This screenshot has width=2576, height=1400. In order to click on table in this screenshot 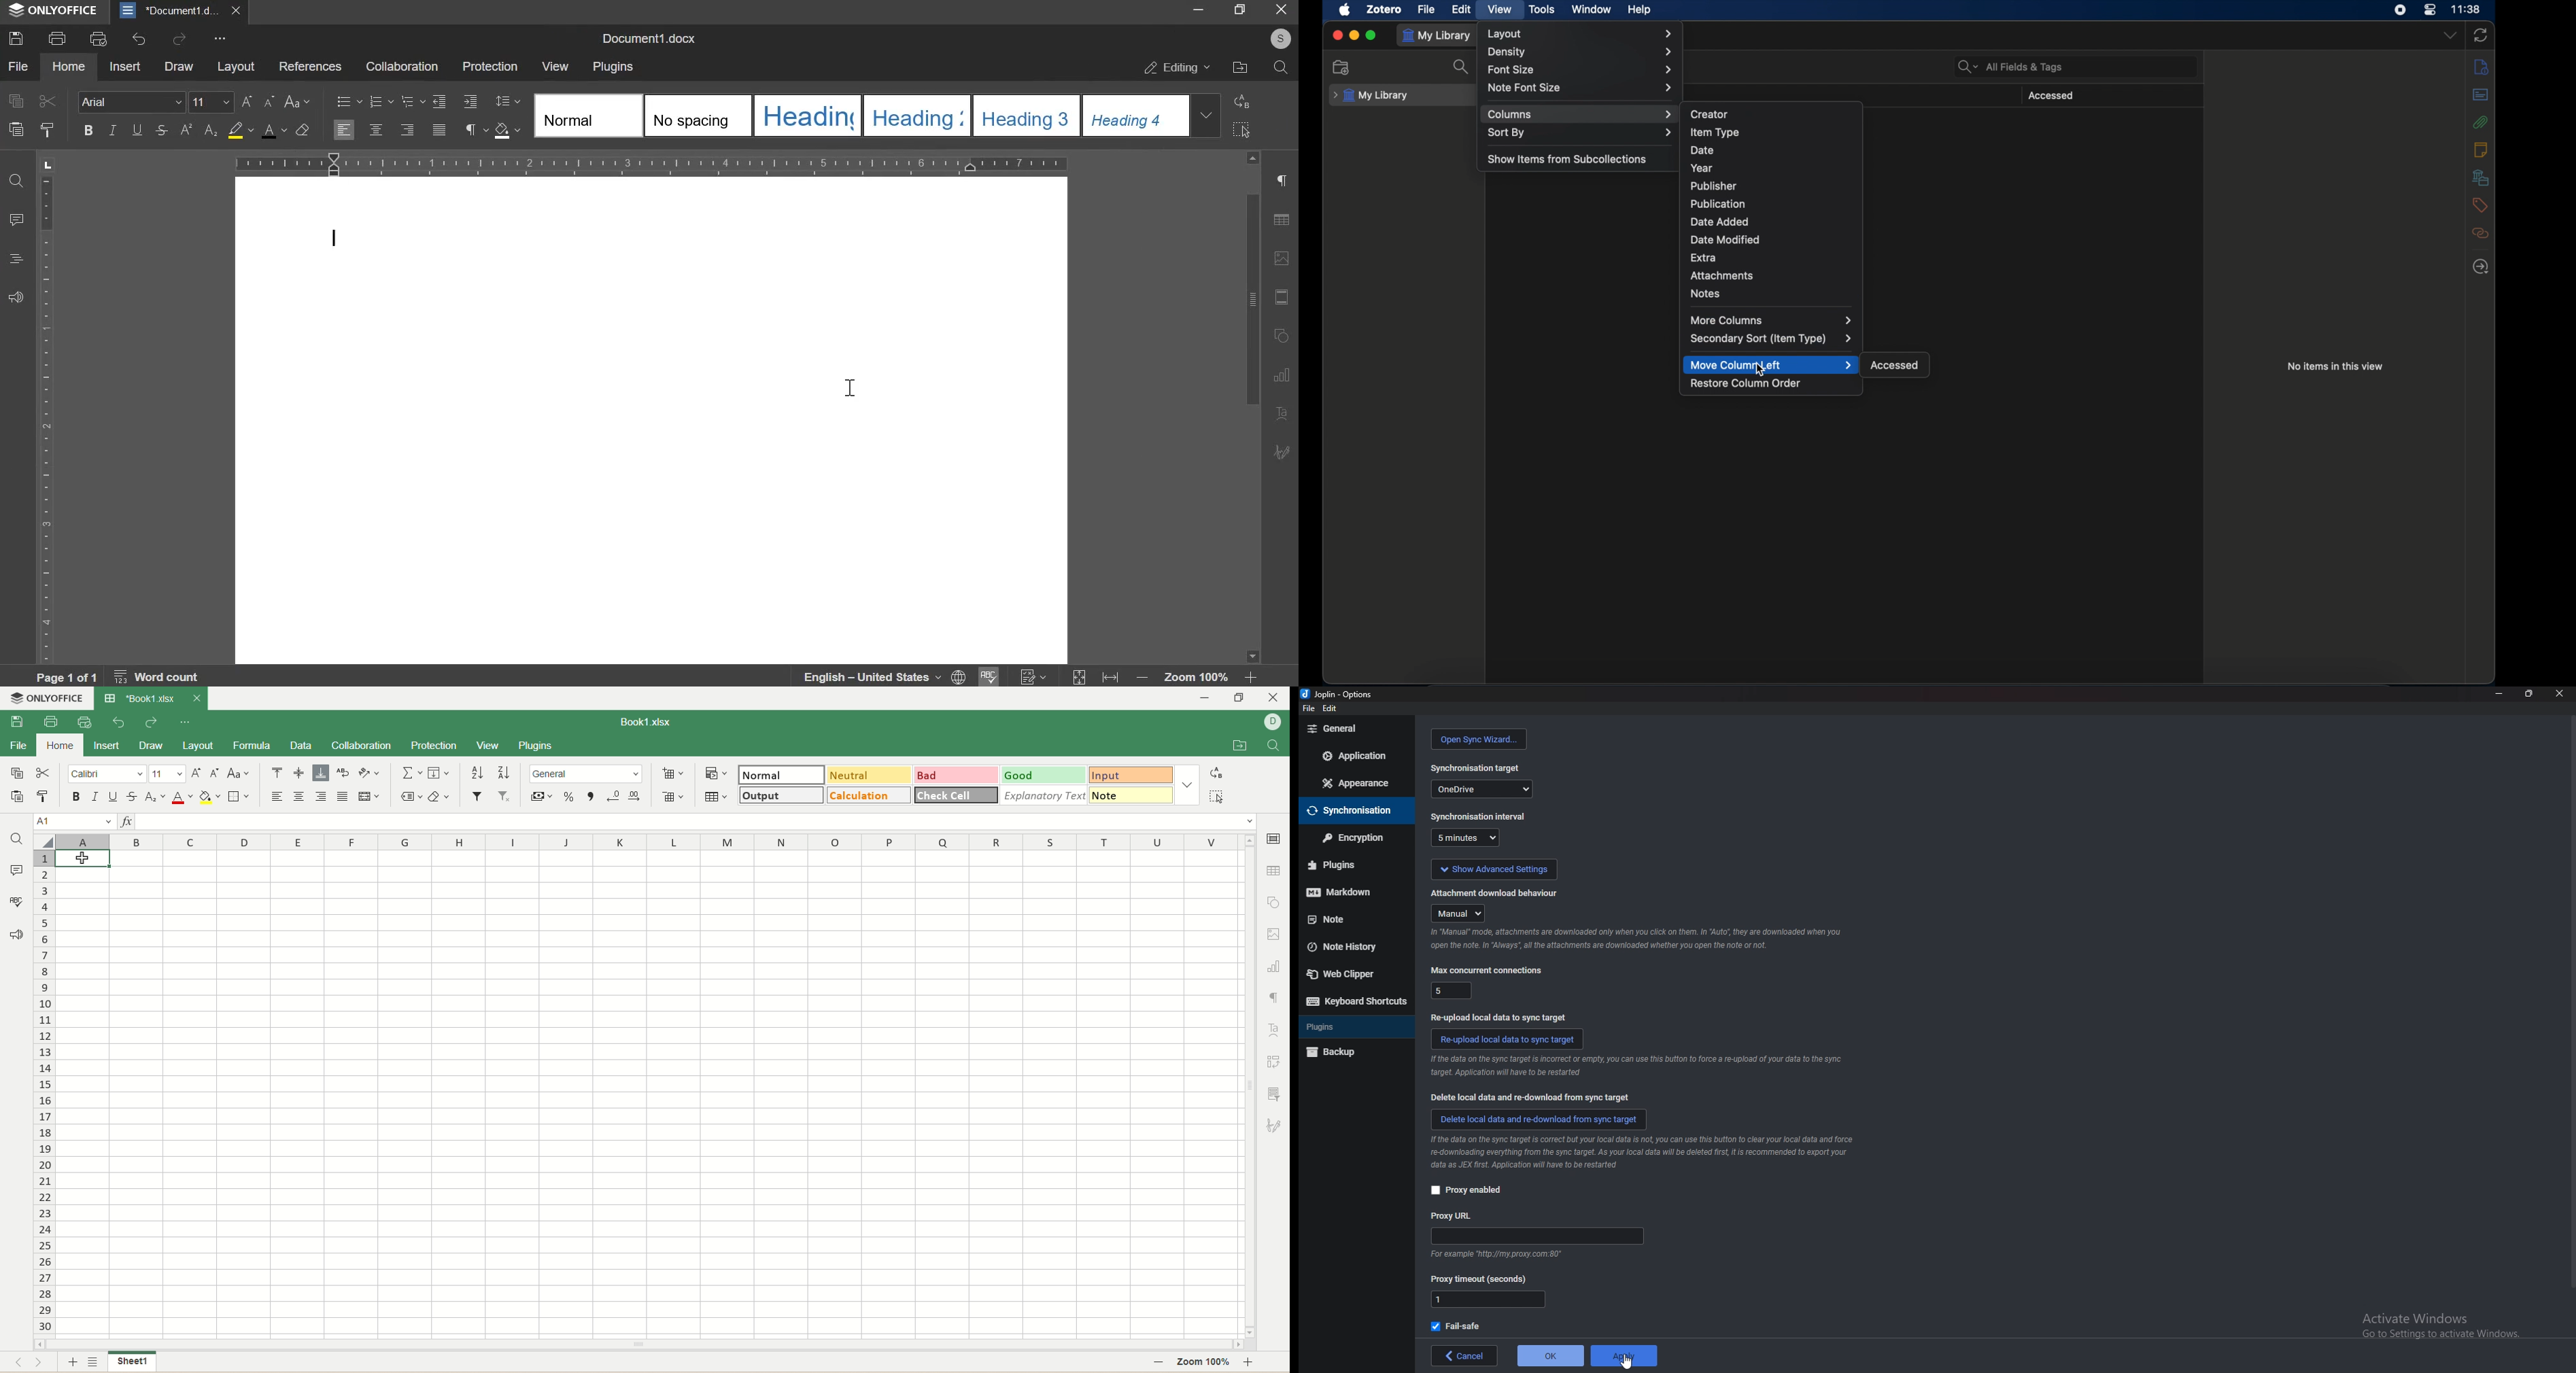, I will do `click(1274, 869)`.